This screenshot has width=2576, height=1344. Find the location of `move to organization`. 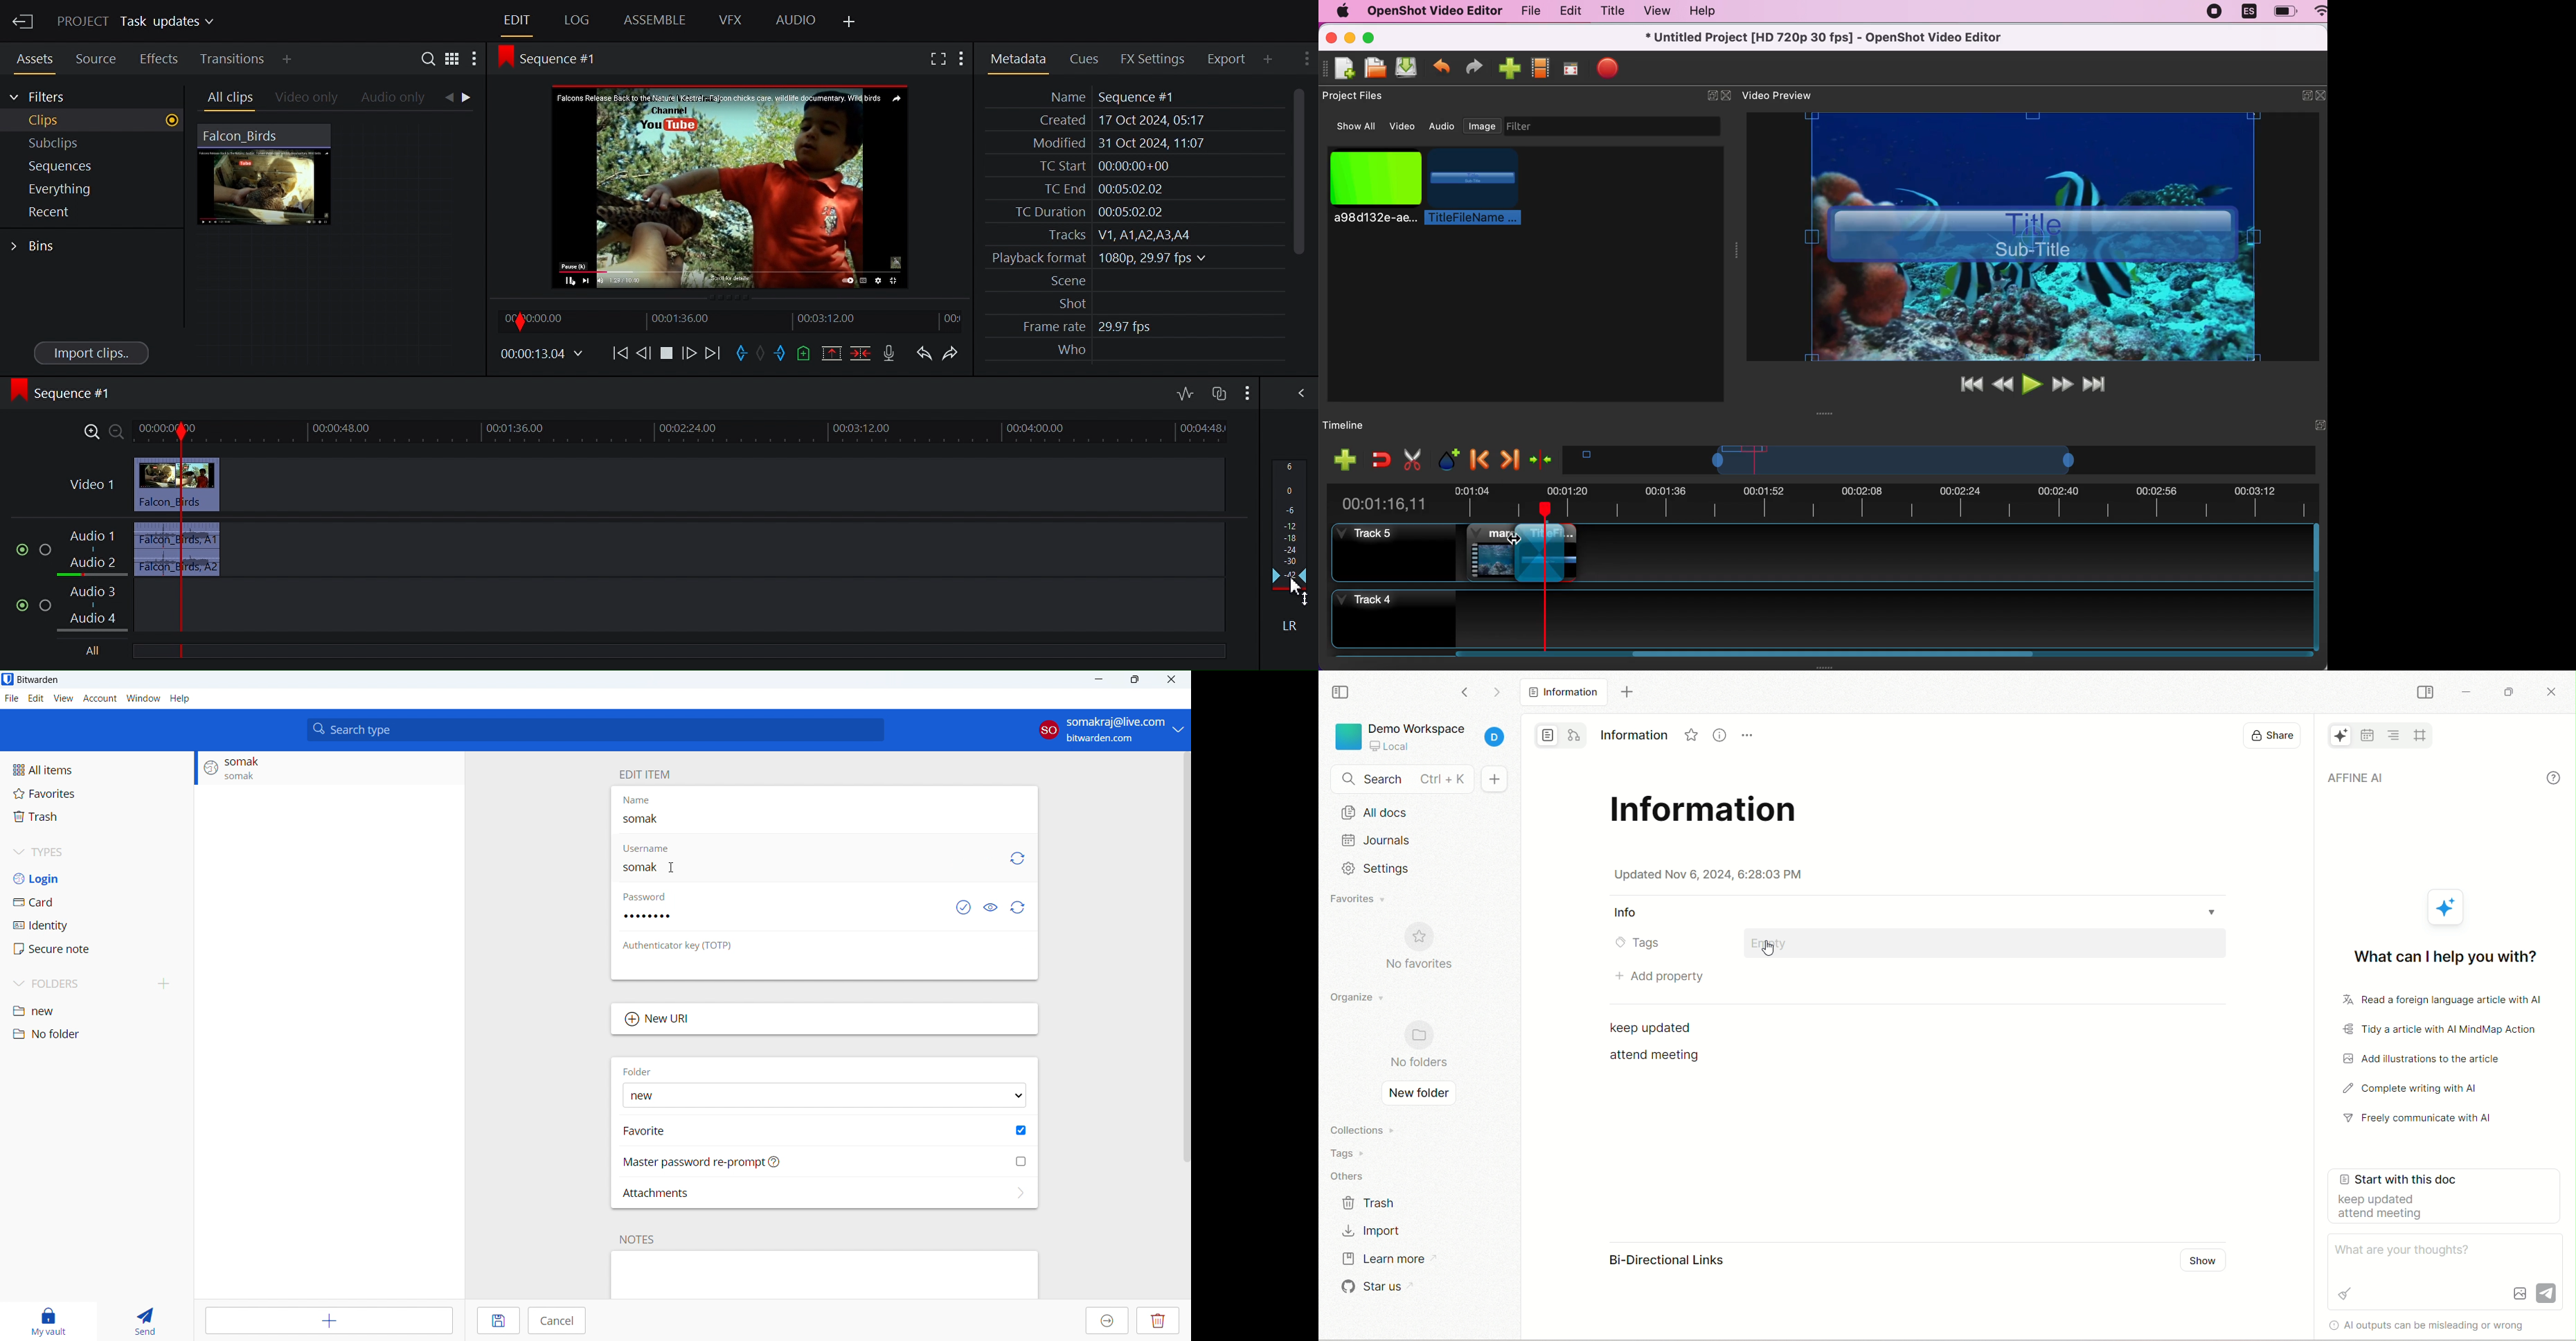

move to organization is located at coordinates (1109, 1321).